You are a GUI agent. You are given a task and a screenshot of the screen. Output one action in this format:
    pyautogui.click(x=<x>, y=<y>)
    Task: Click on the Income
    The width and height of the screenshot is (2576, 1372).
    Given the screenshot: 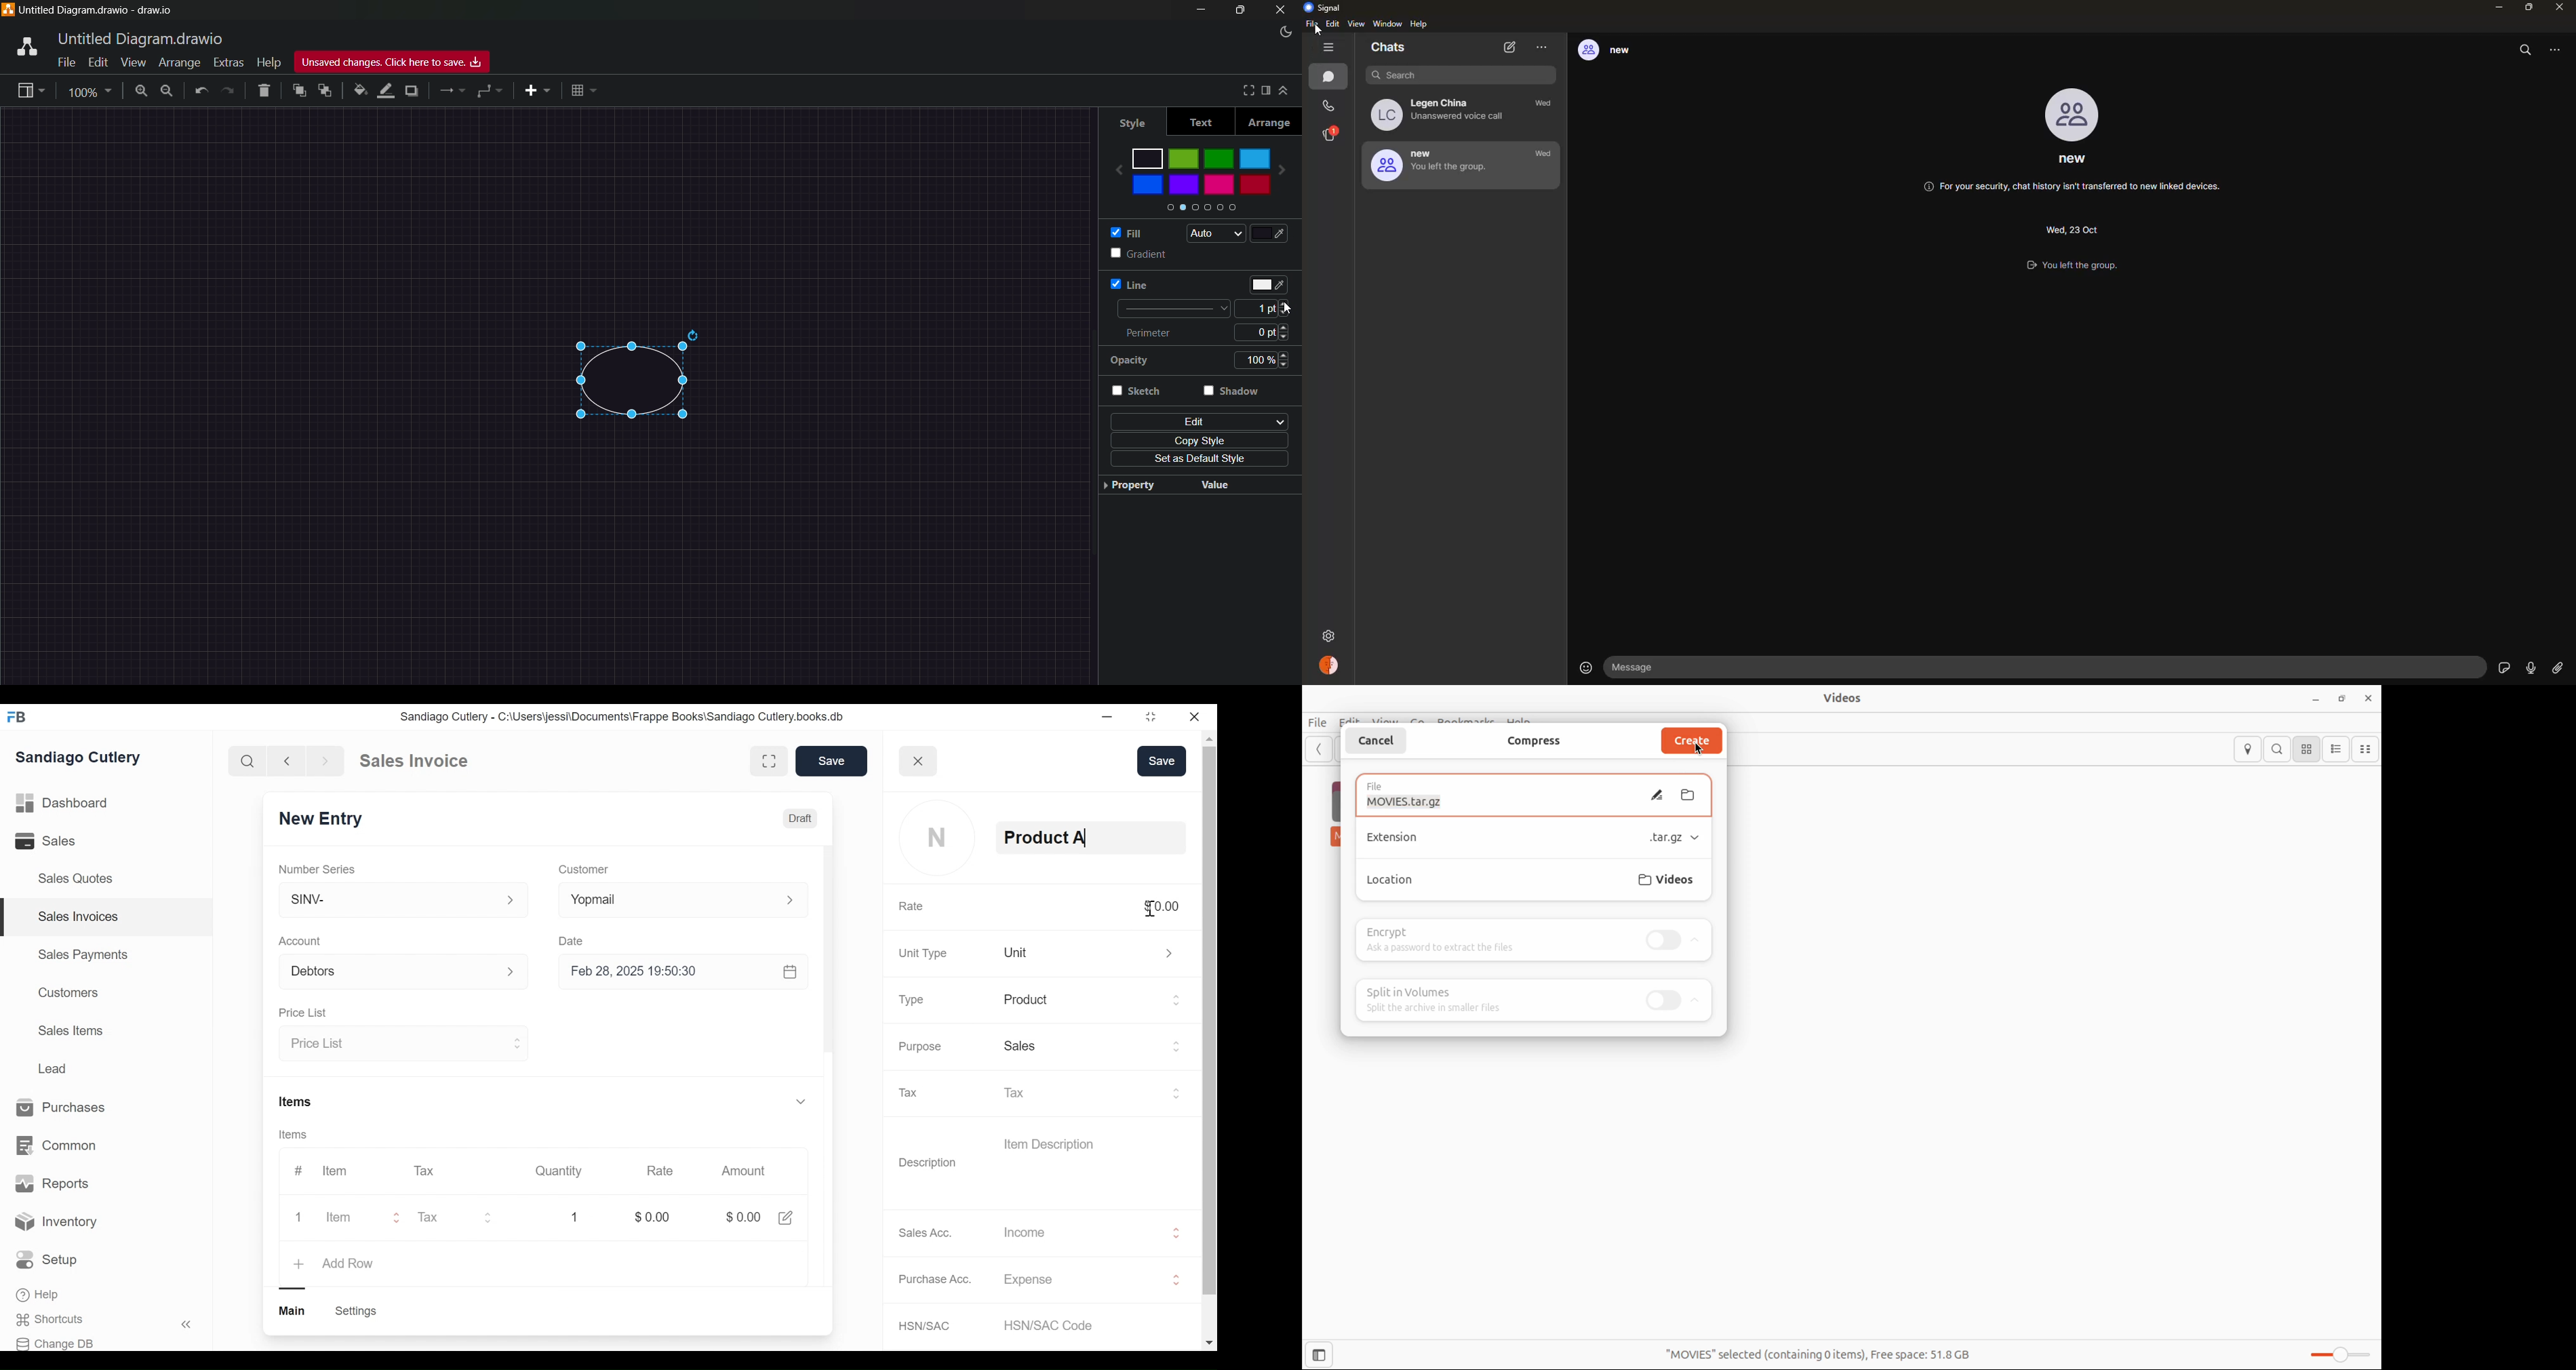 What is the action you would take?
    pyautogui.click(x=1093, y=1232)
    